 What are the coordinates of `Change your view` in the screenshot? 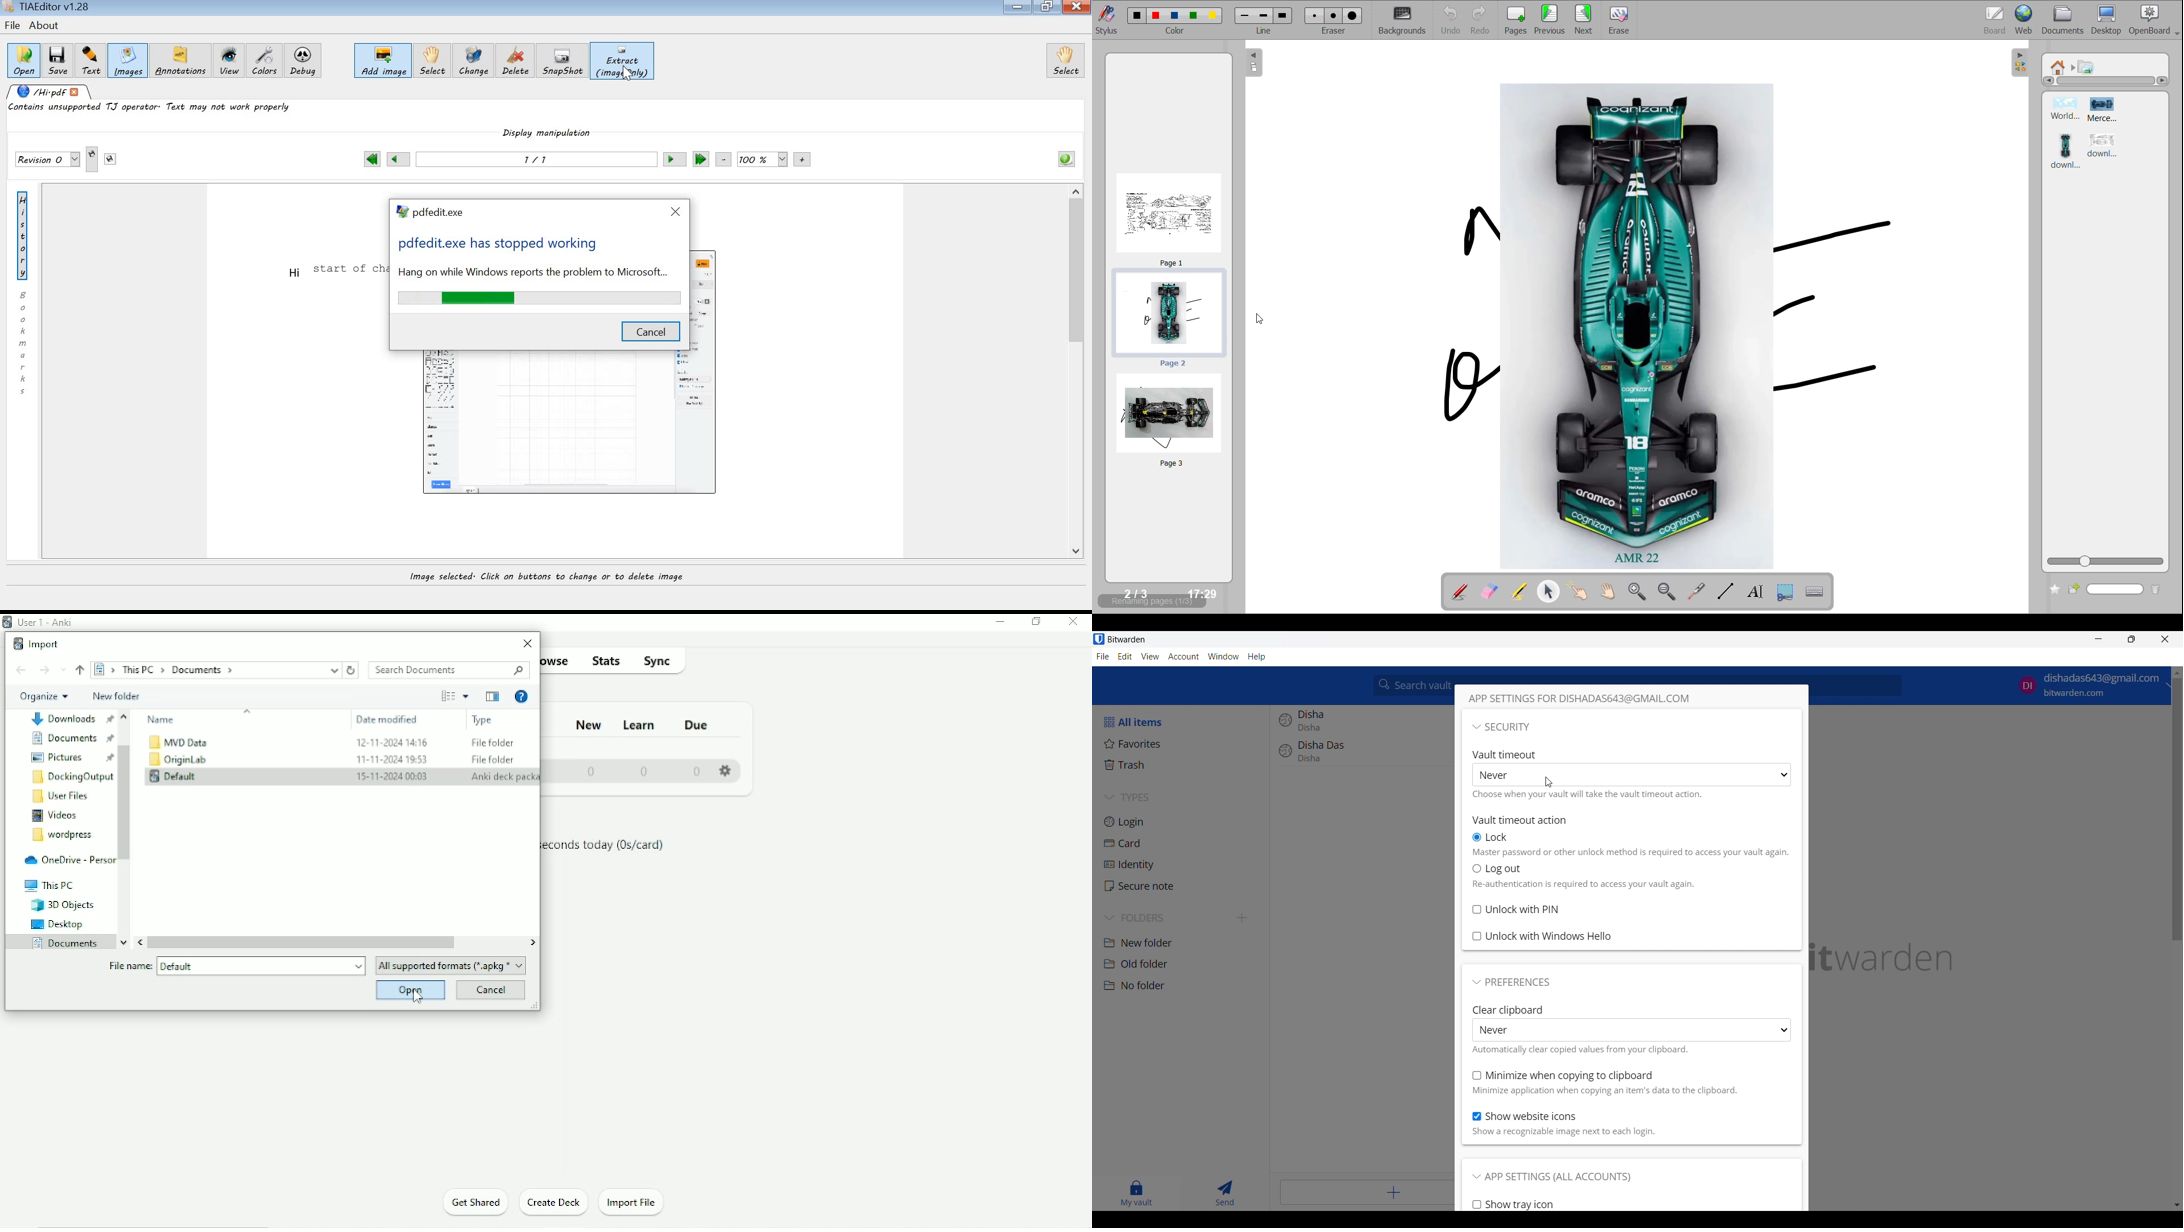 It's located at (448, 697).